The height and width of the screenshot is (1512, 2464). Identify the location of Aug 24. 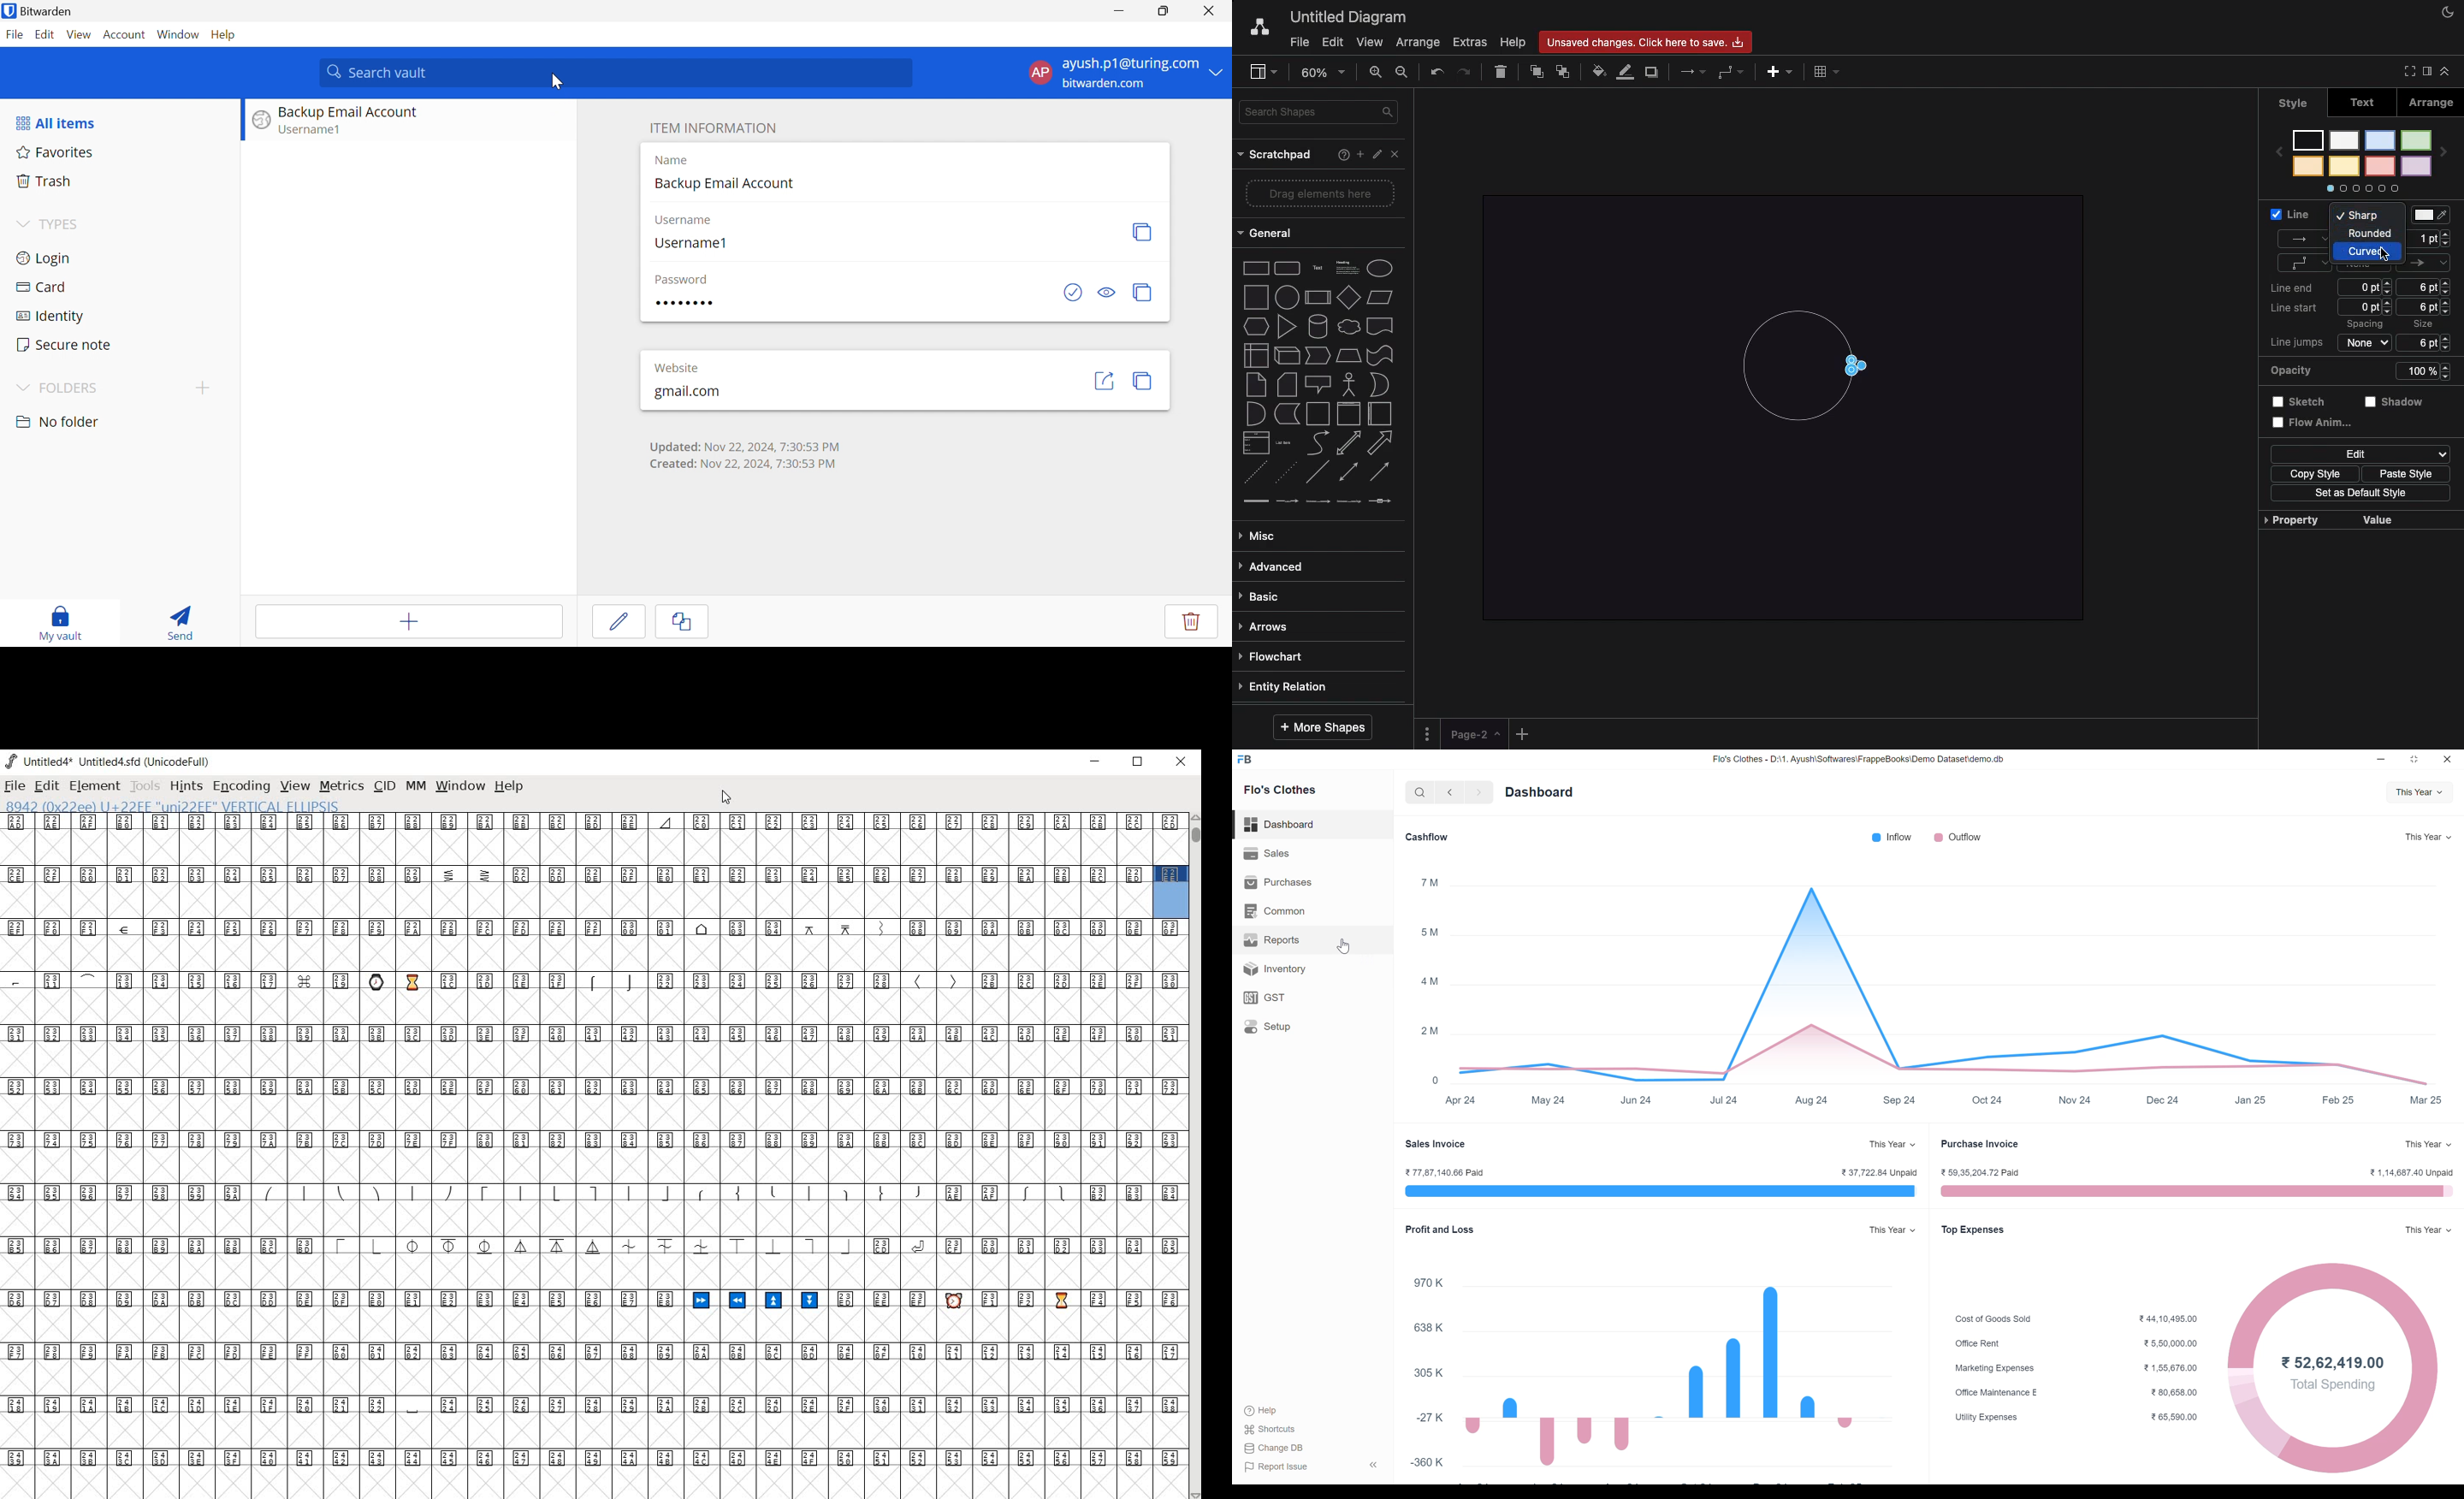
(1805, 1101).